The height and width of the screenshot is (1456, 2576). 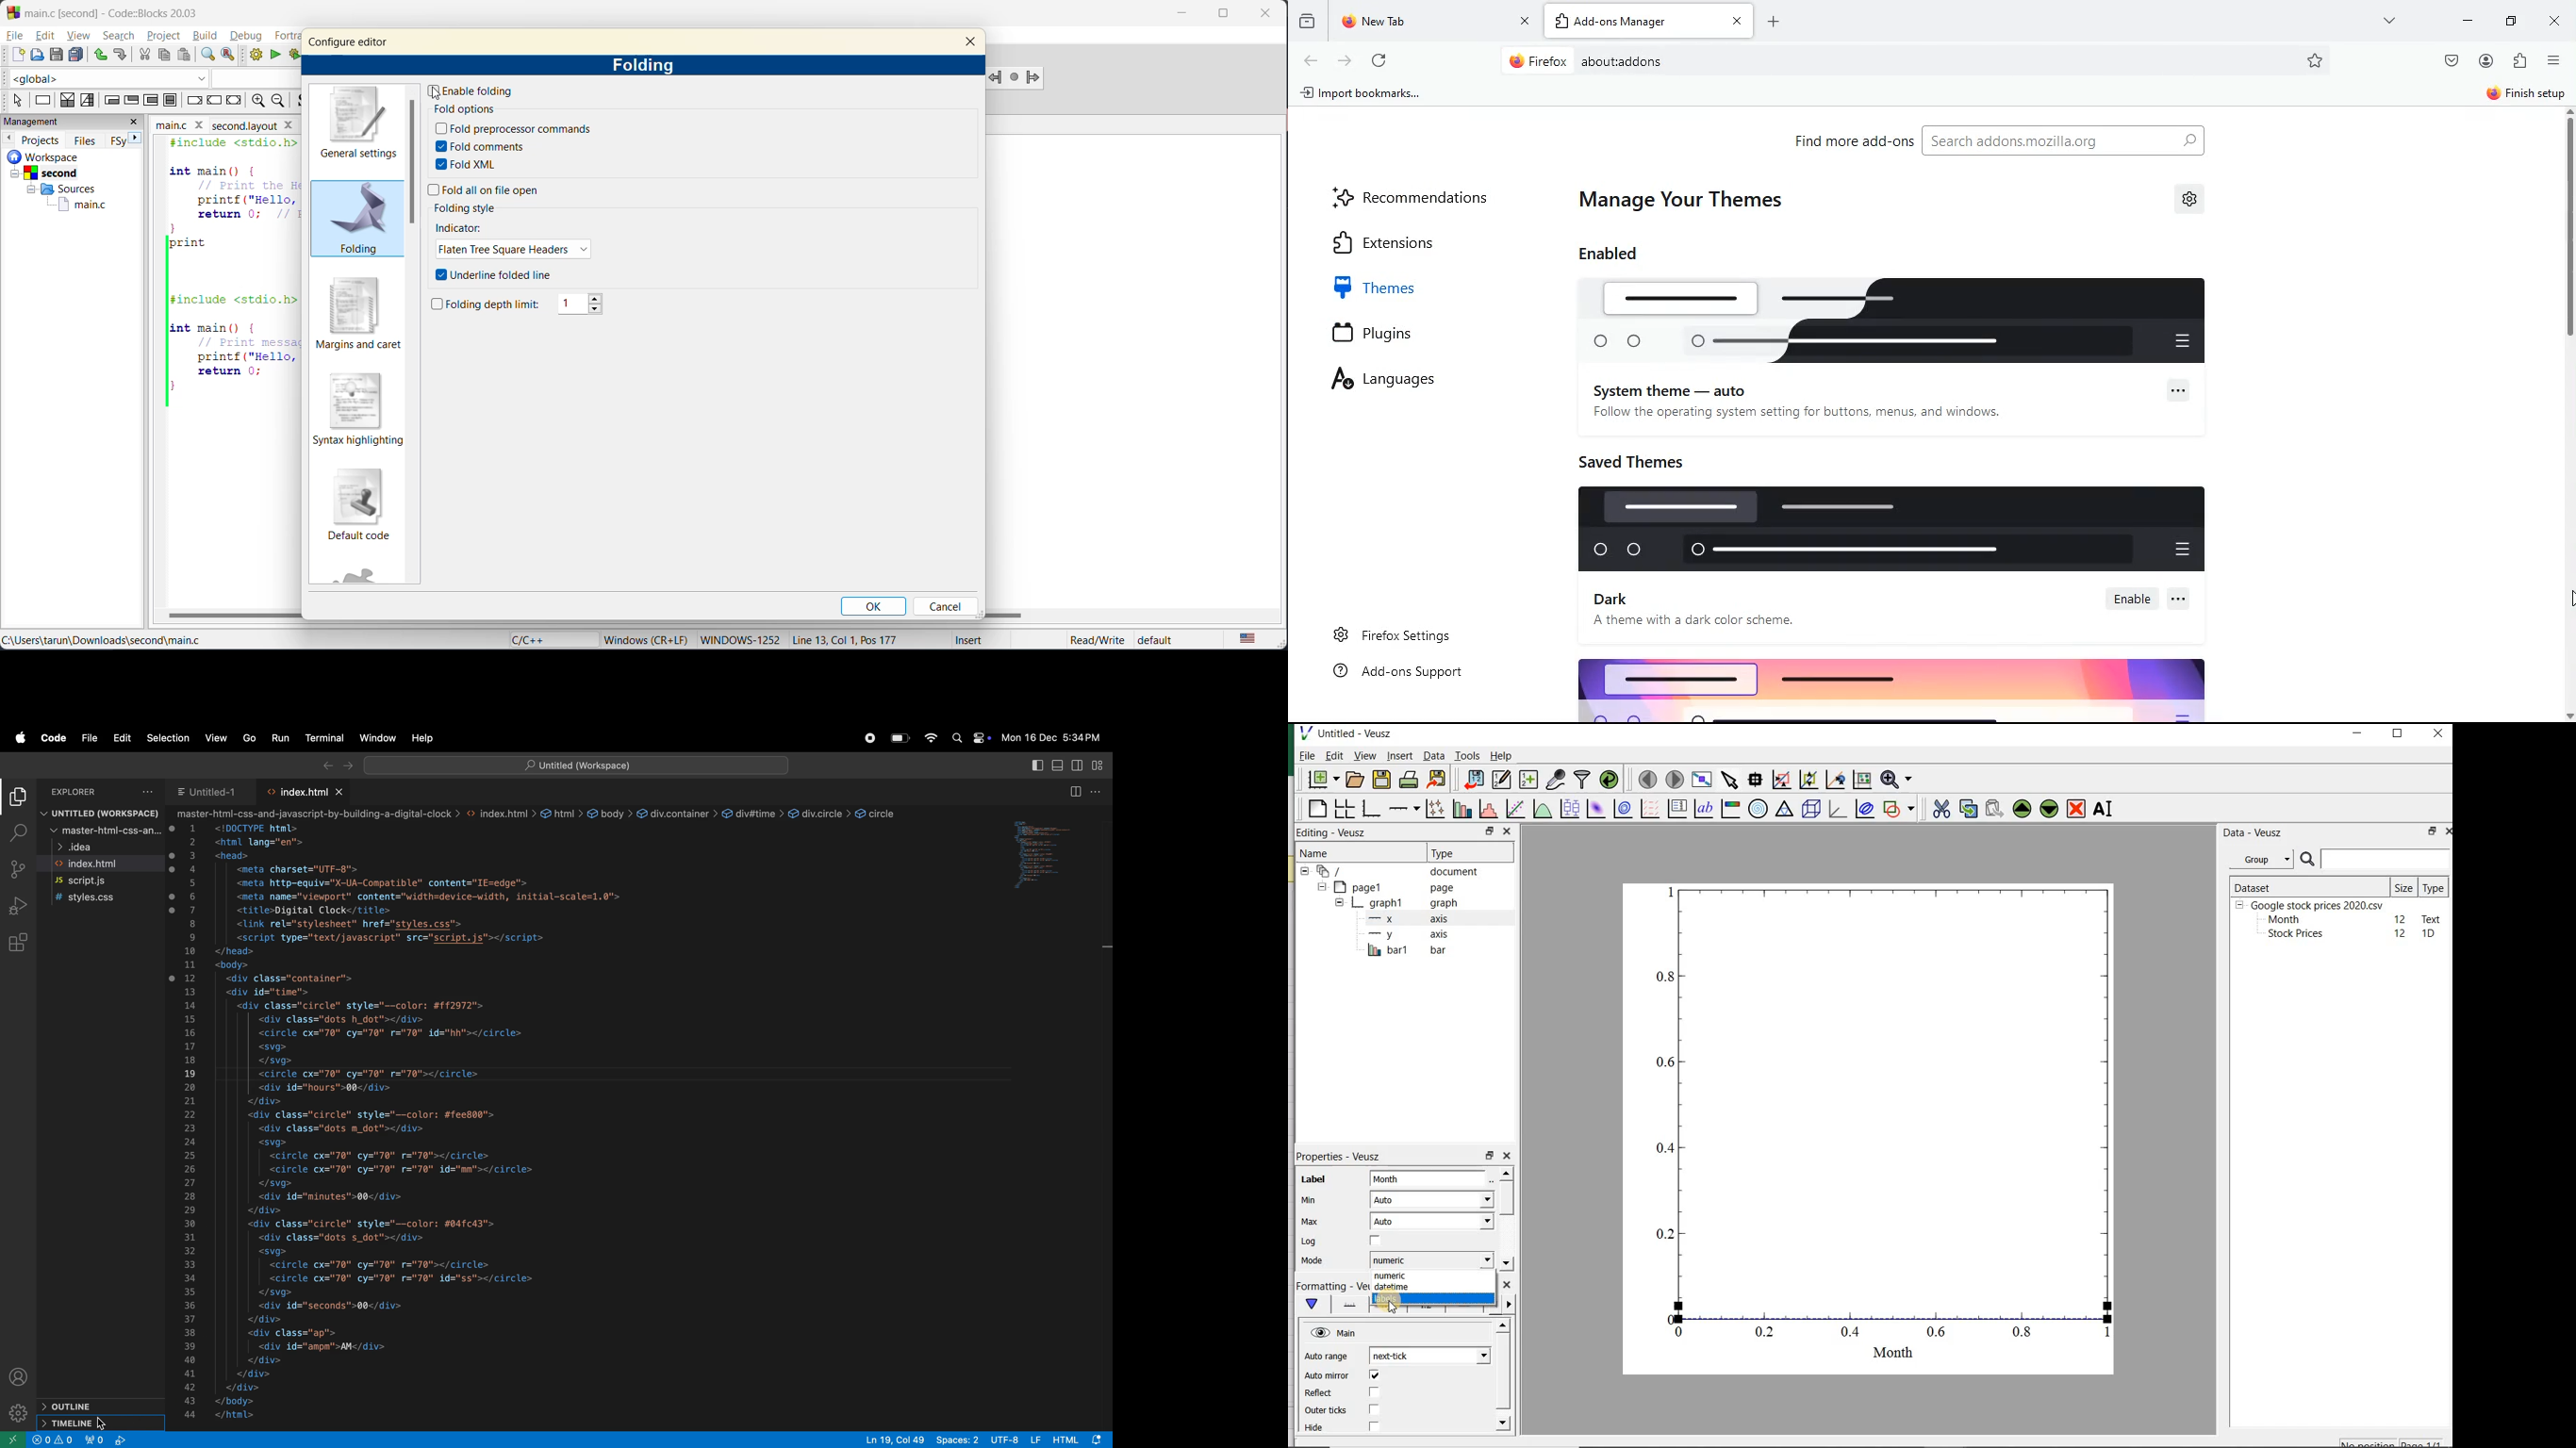 I want to click on proflie, so click(x=19, y=1376).